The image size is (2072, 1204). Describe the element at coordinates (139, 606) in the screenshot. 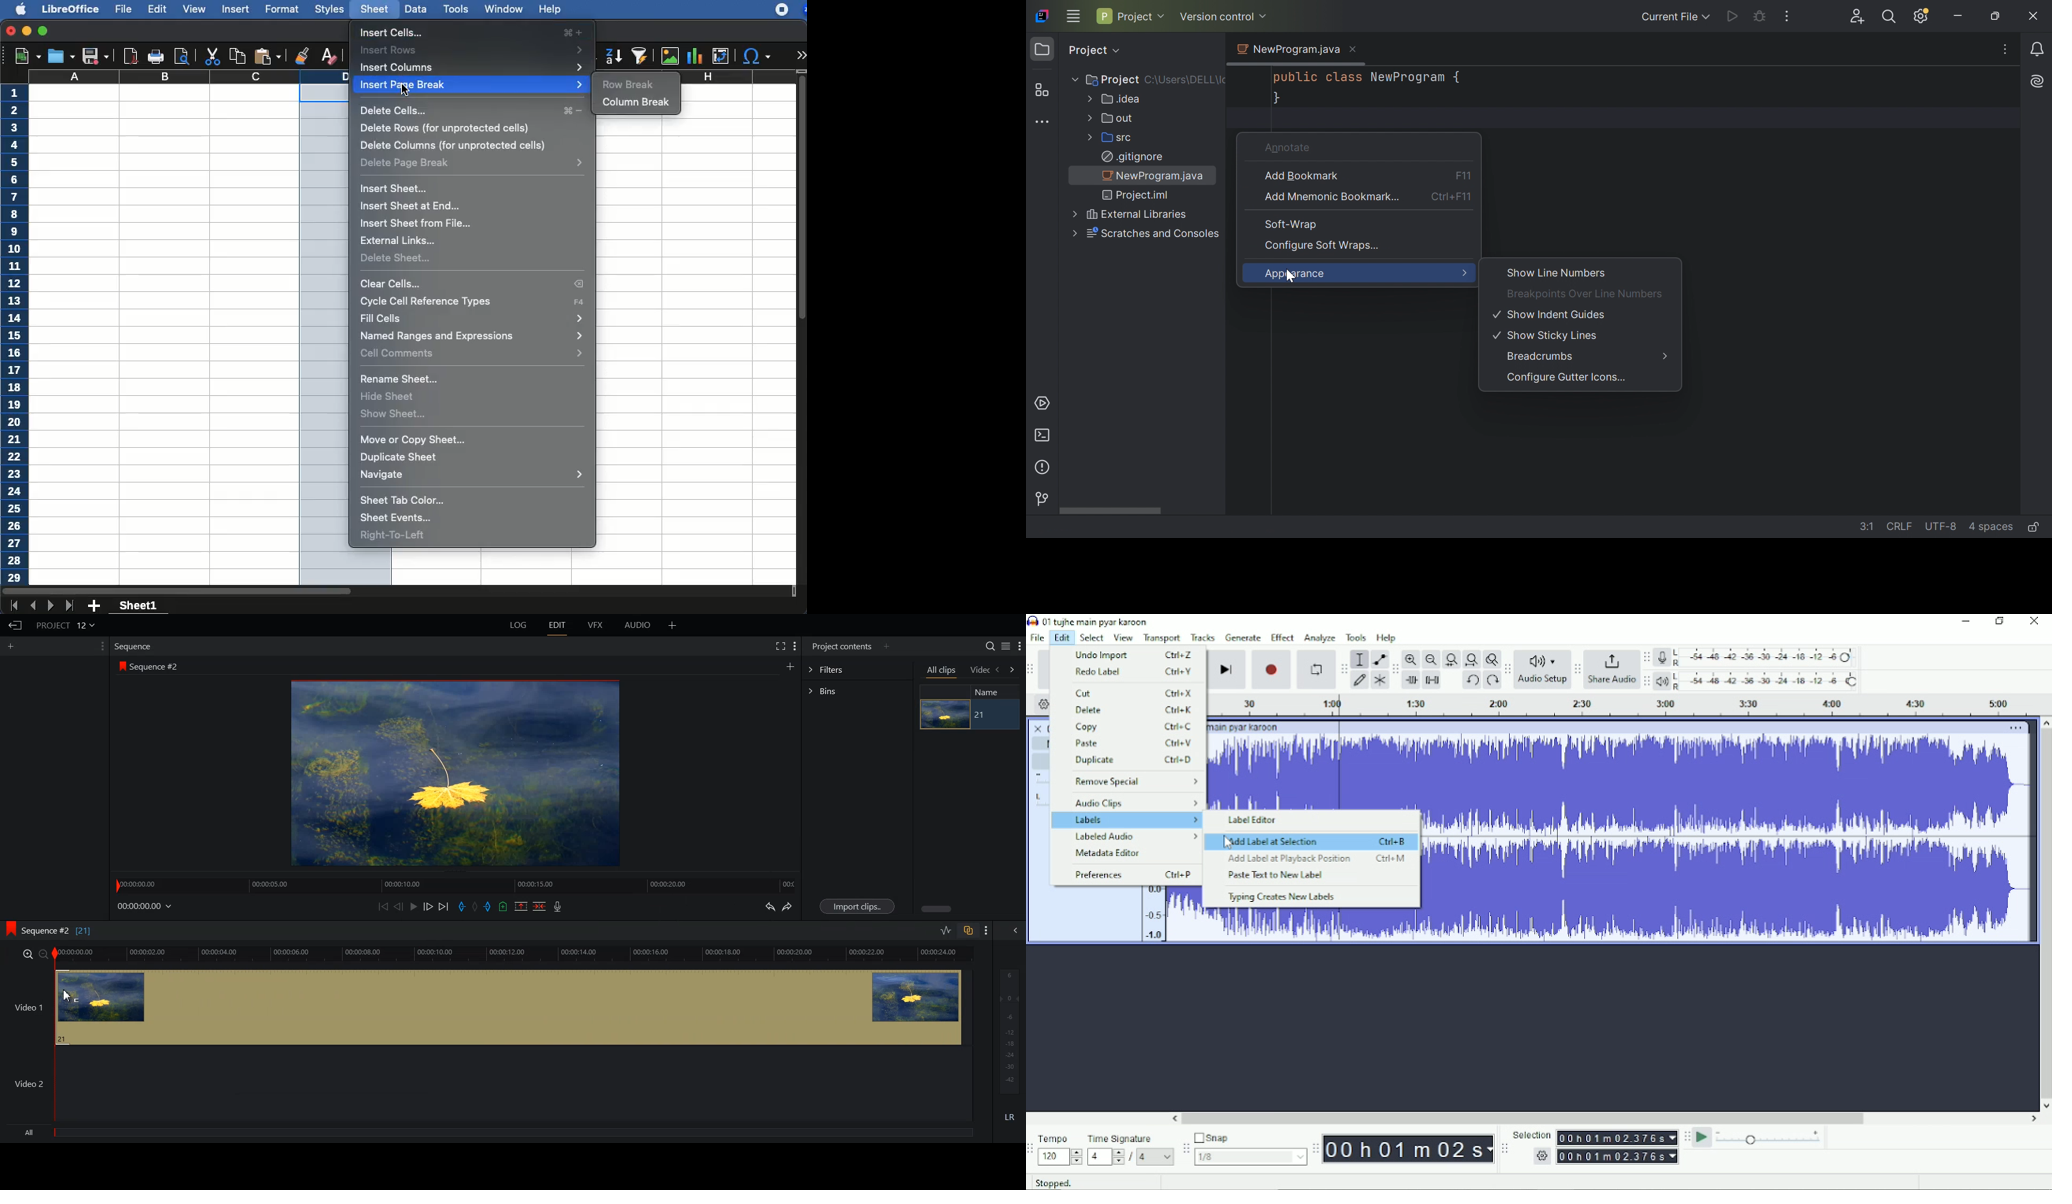

I see `sheet1` at that location.